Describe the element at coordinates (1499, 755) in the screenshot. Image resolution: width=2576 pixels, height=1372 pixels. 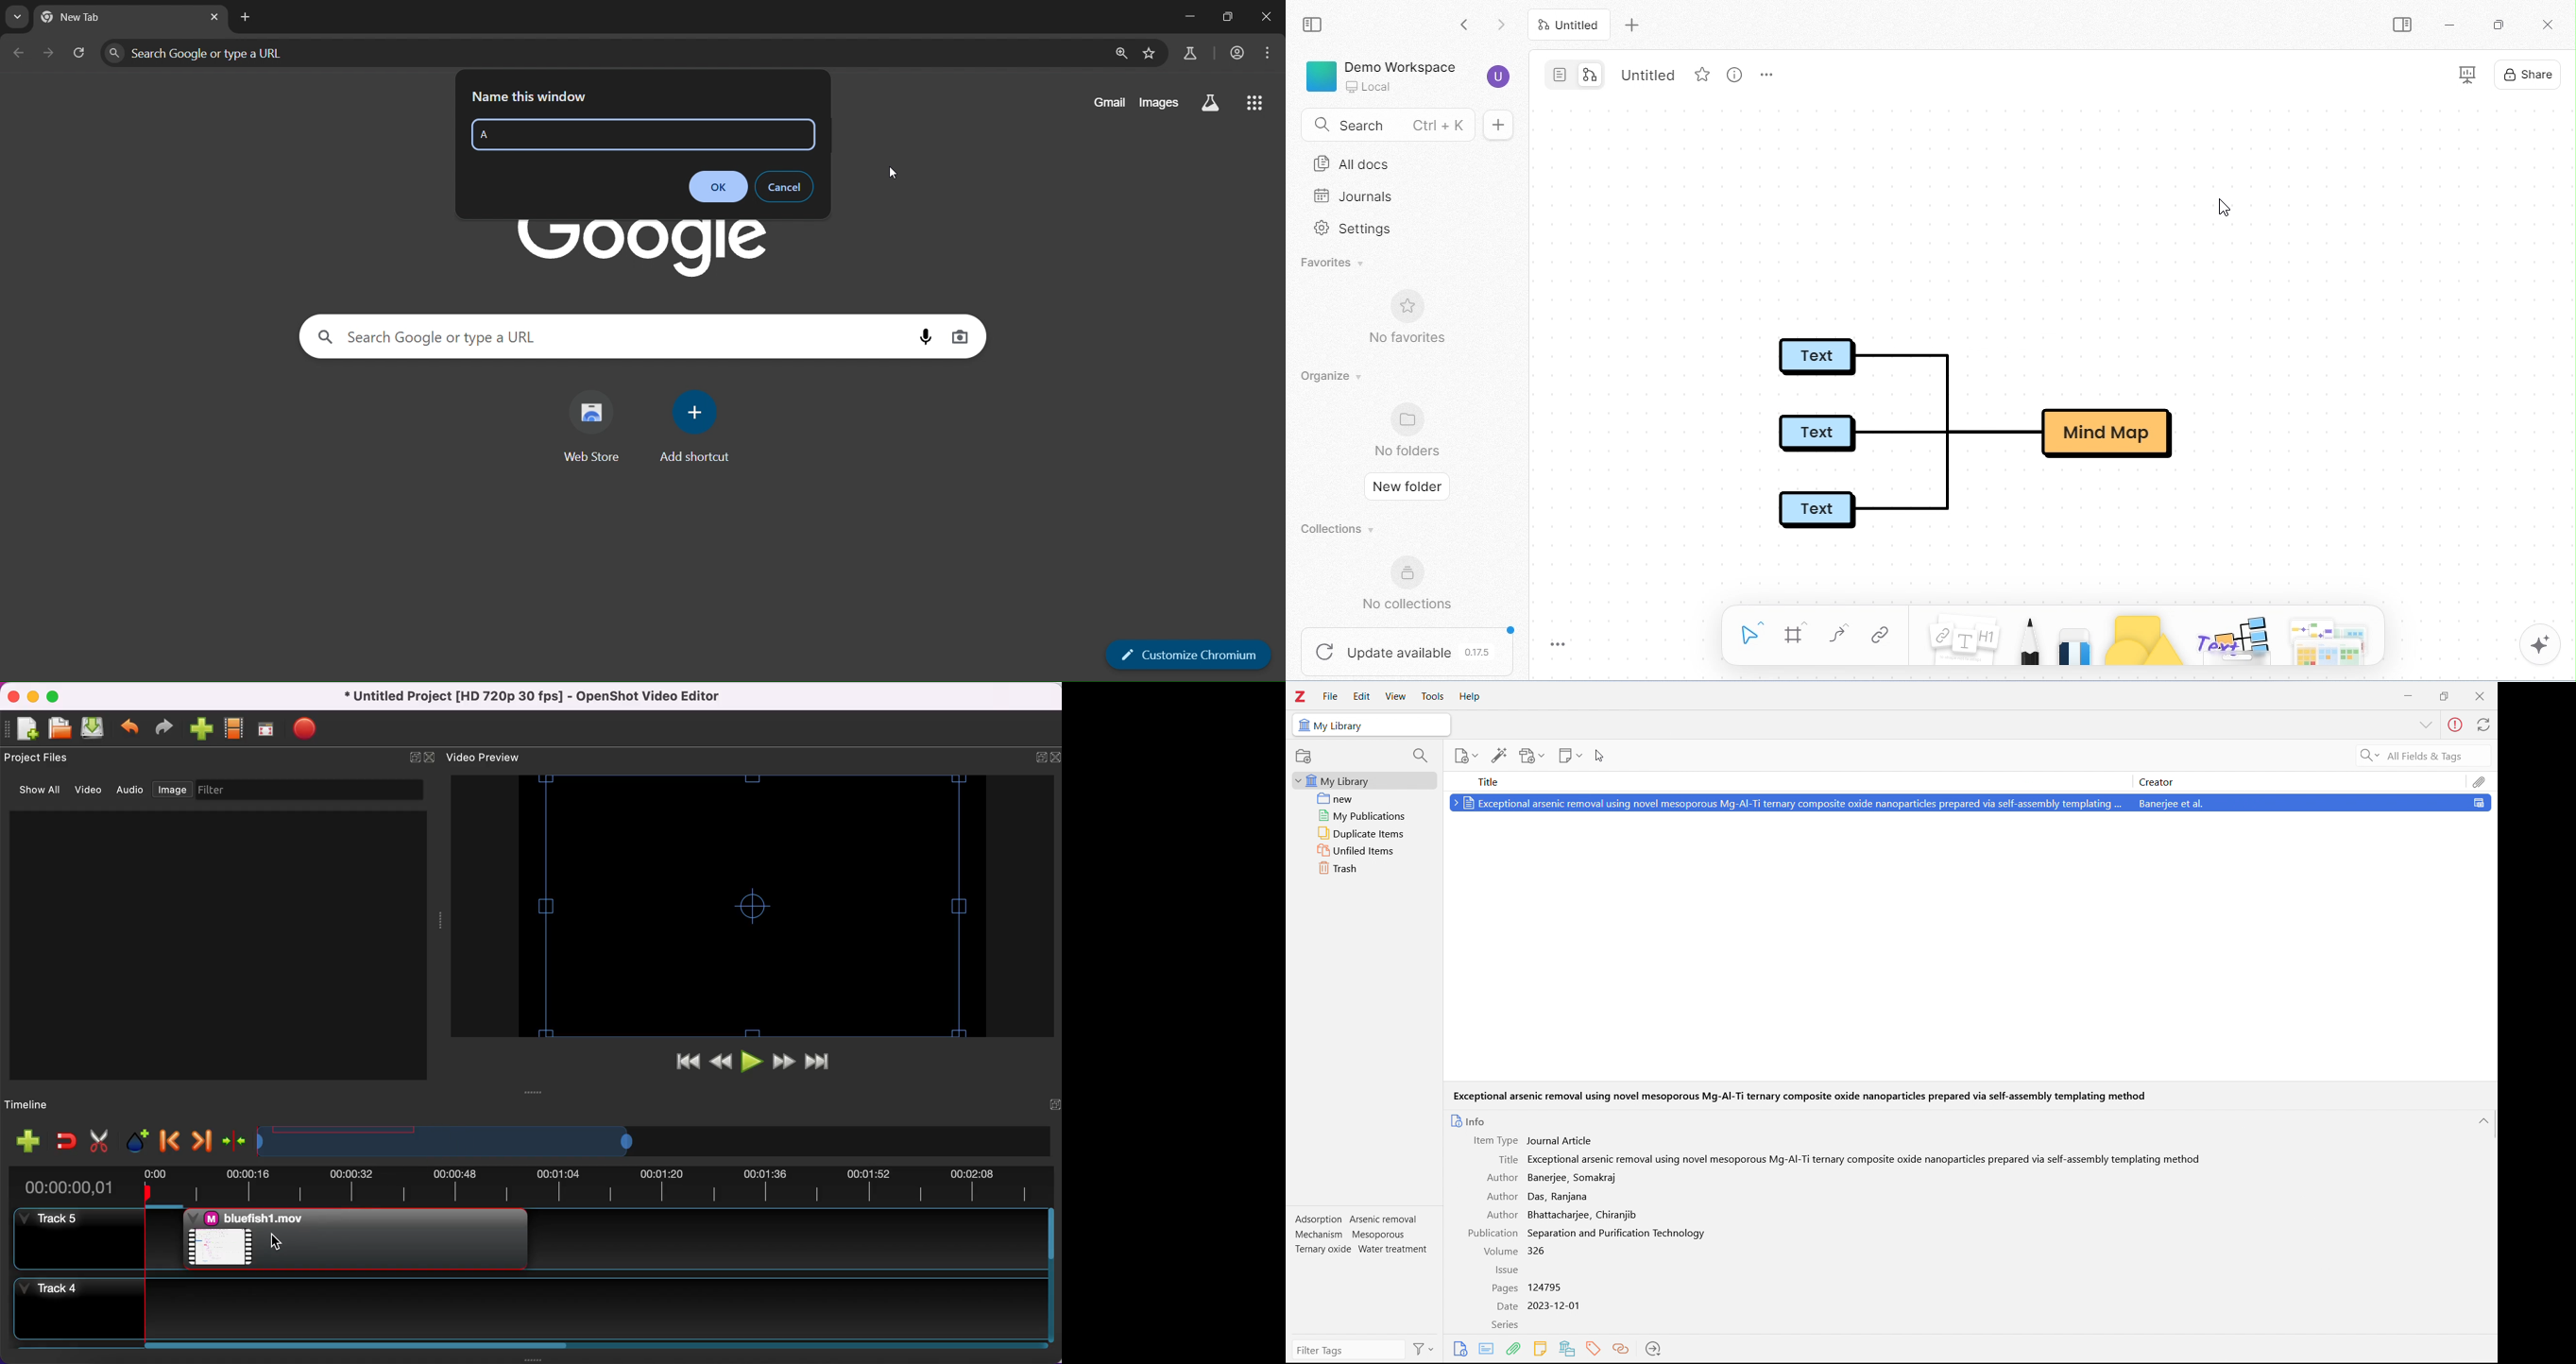
I see `add items by identifiers` at that location.